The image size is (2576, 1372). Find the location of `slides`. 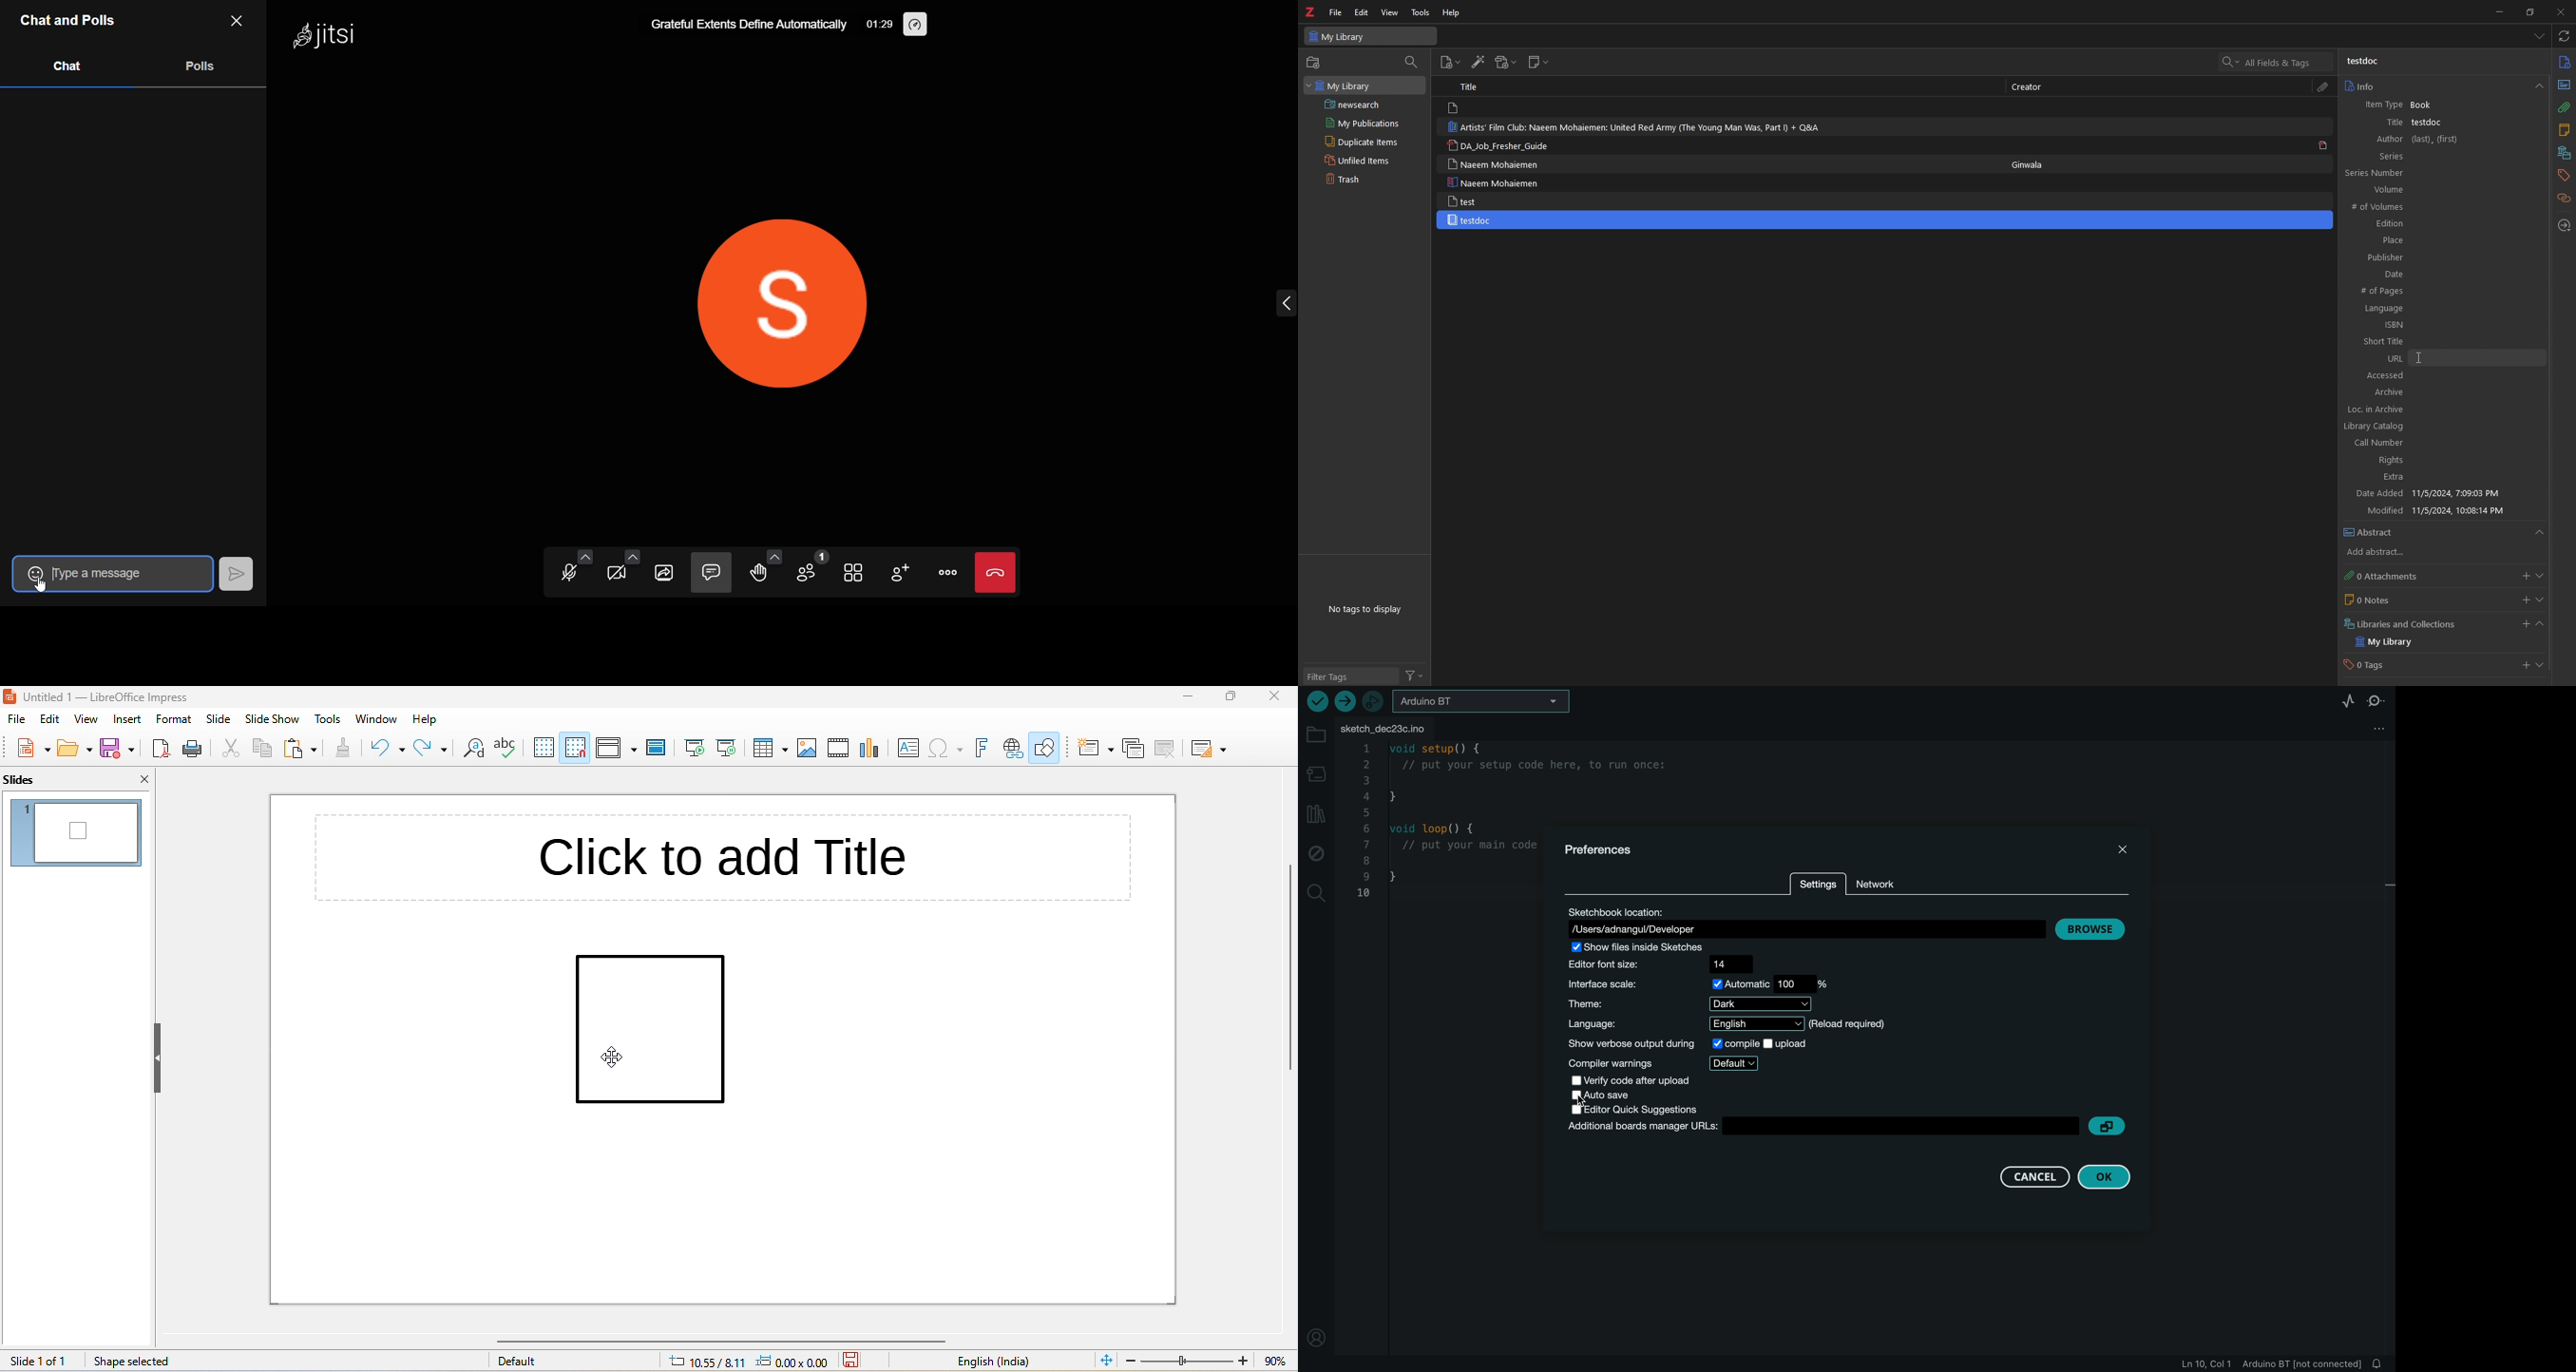

slides is located at coordinates (48, 778).